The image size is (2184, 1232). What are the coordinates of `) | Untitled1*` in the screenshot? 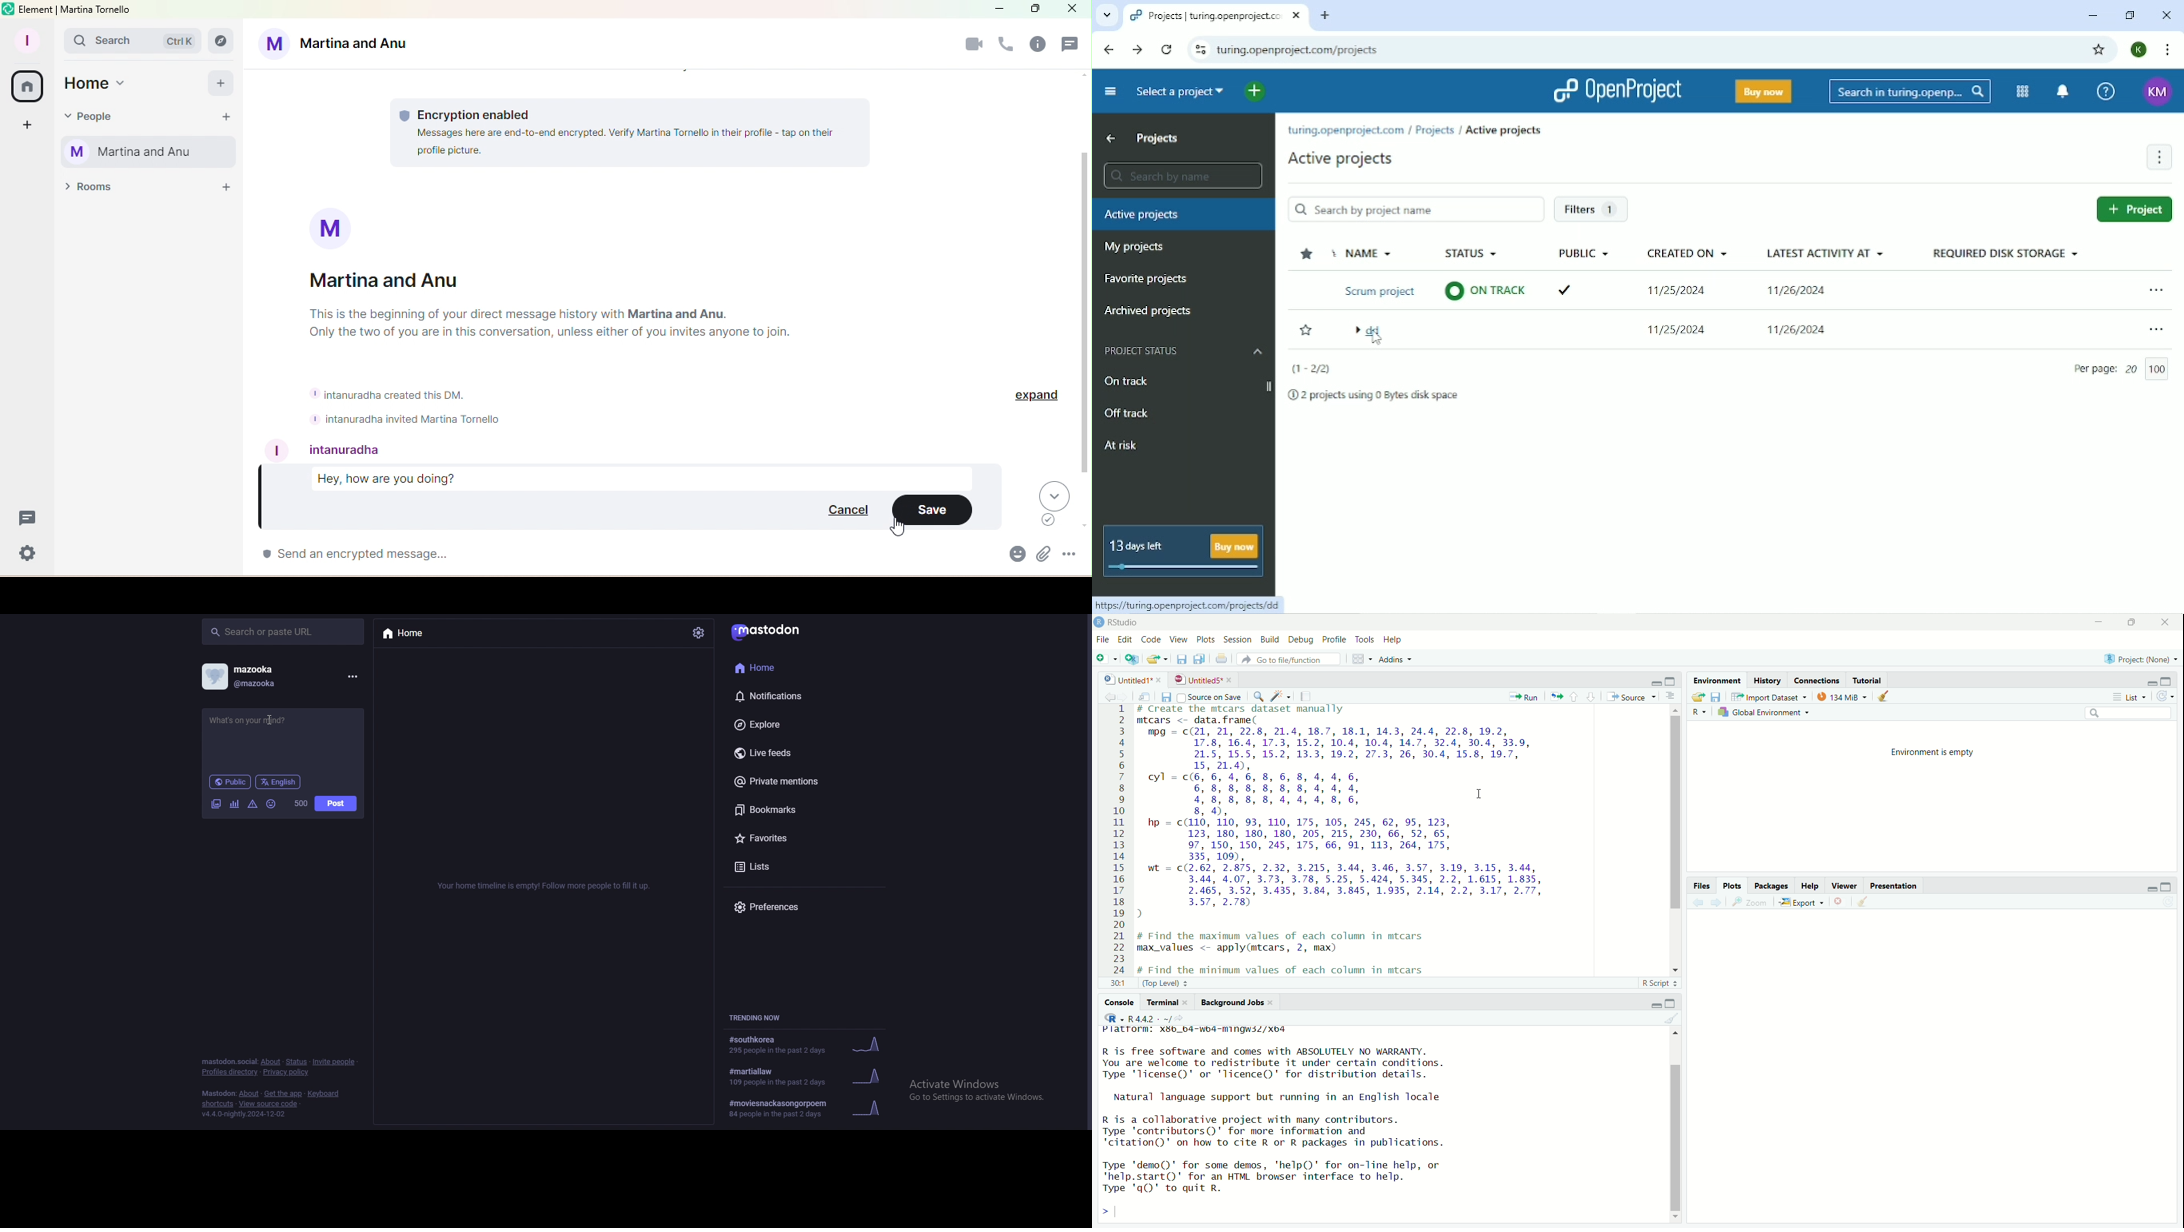 It's located at (1132, 678).